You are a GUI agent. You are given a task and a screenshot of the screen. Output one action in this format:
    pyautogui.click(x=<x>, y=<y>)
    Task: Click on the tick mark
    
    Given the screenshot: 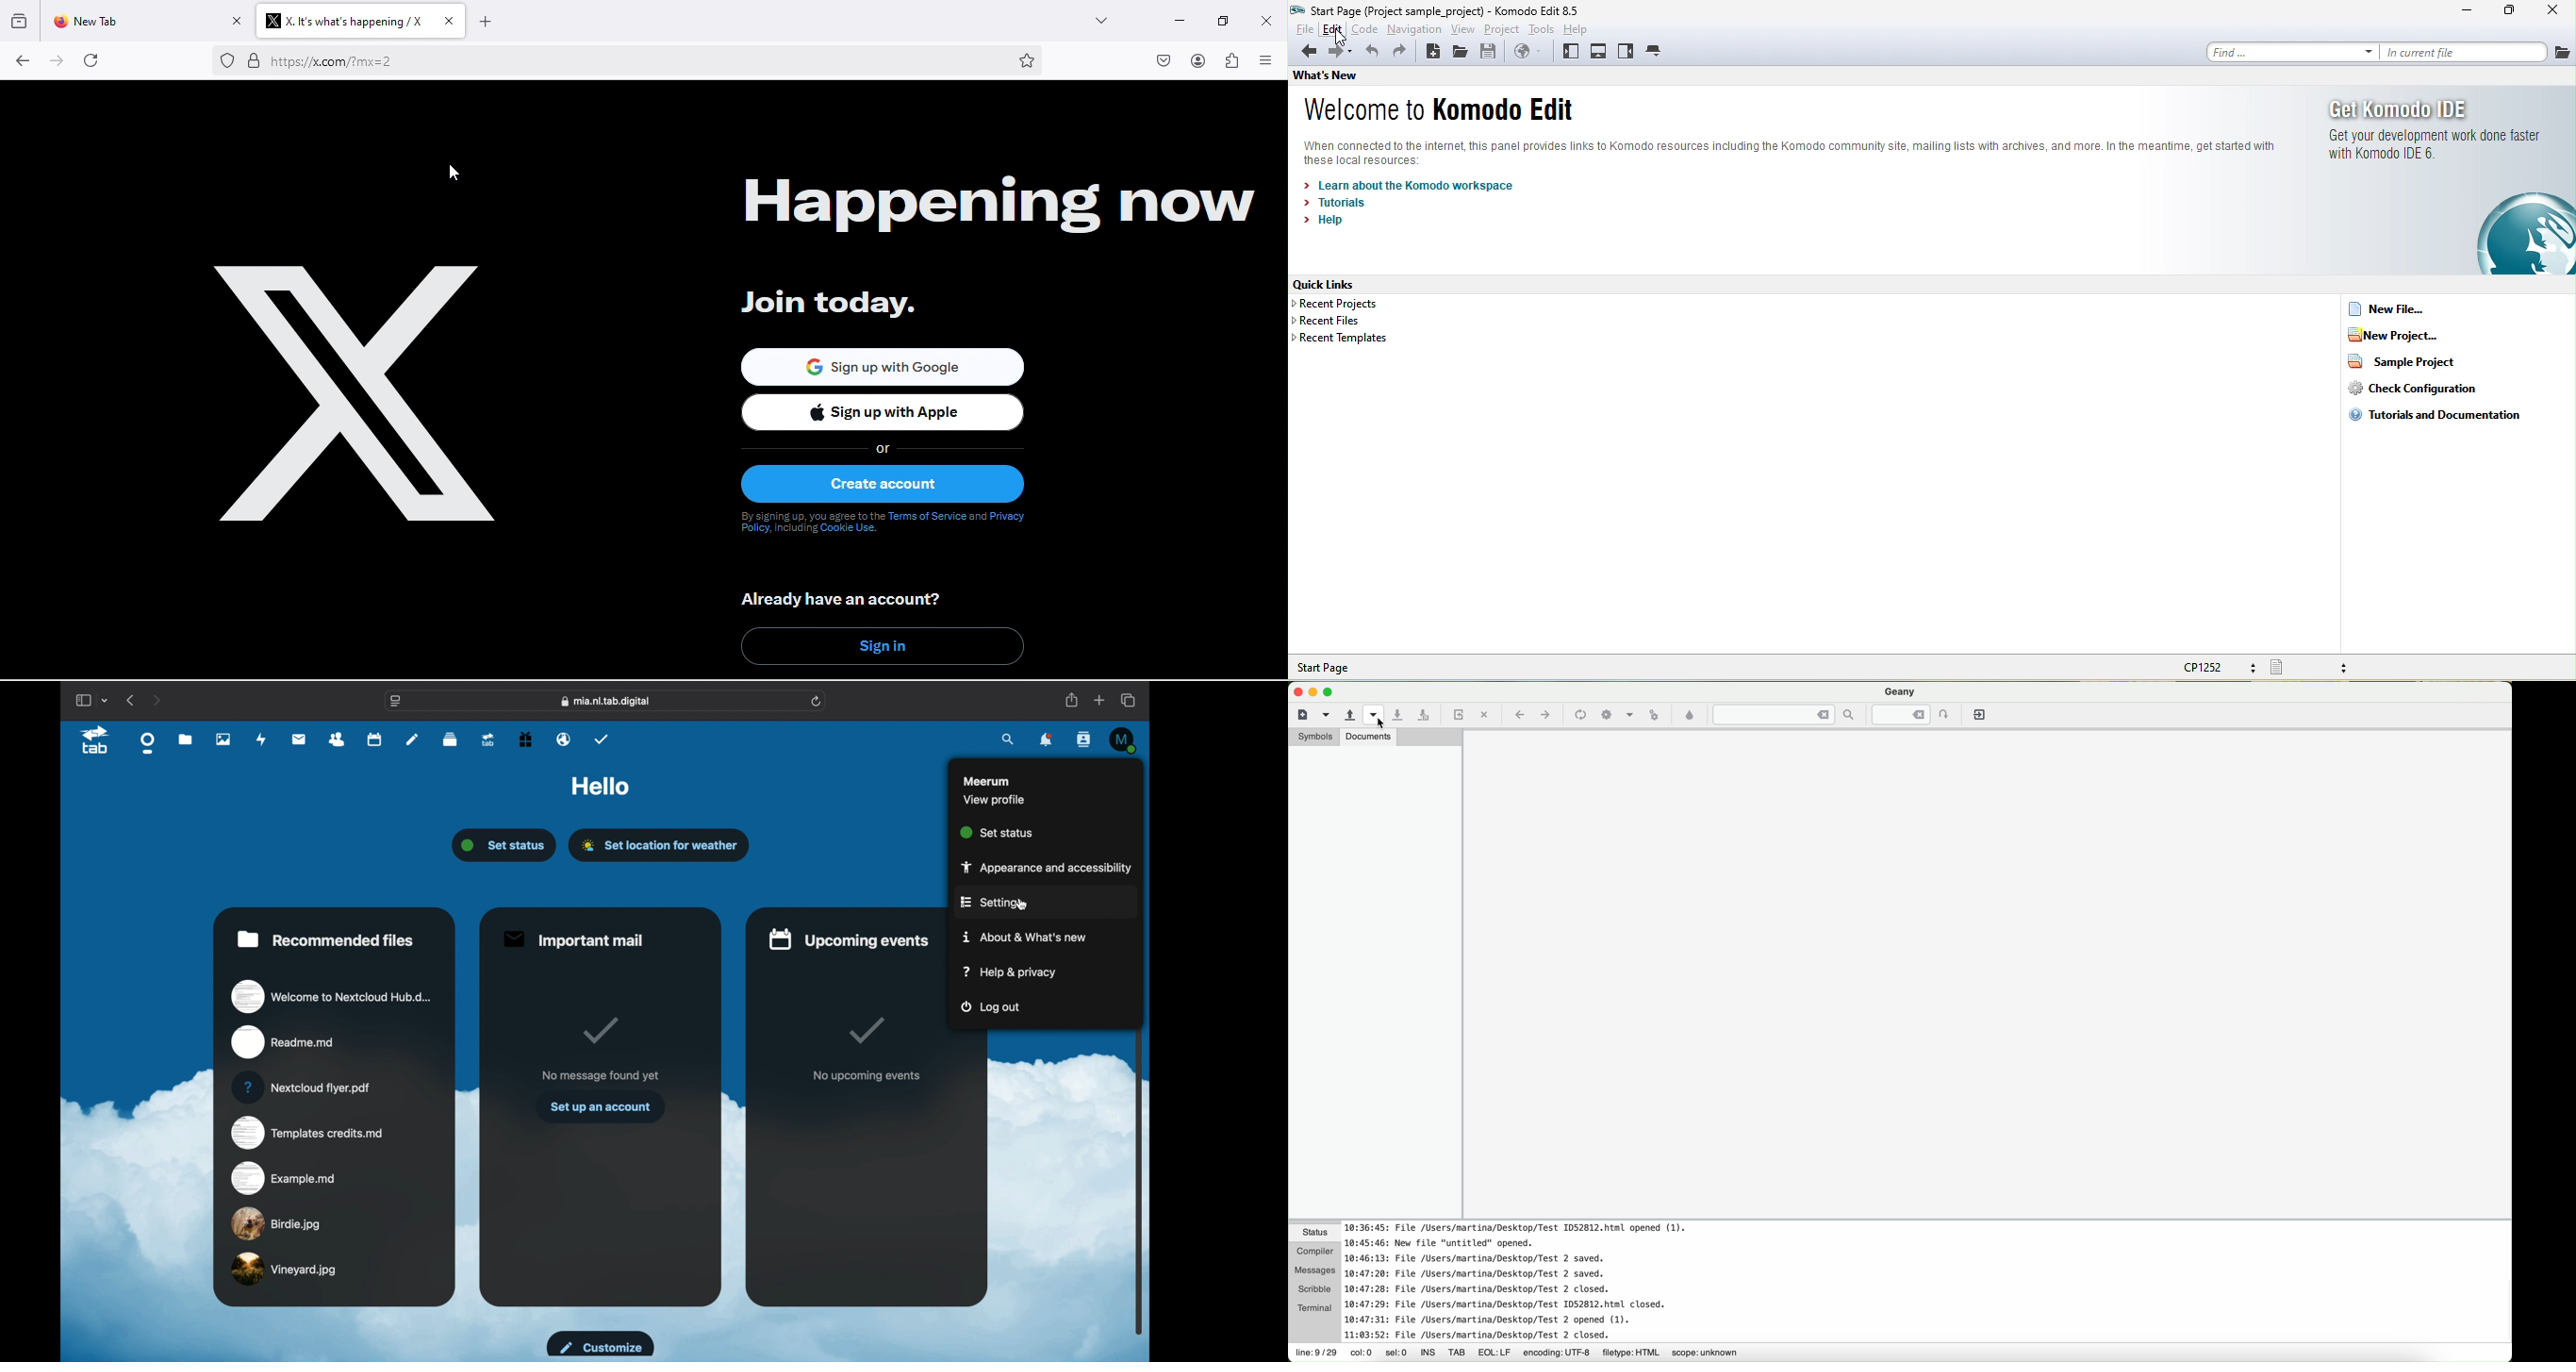 What is the action you would take?
    pyautogui.click(x=869, y=1032)
    